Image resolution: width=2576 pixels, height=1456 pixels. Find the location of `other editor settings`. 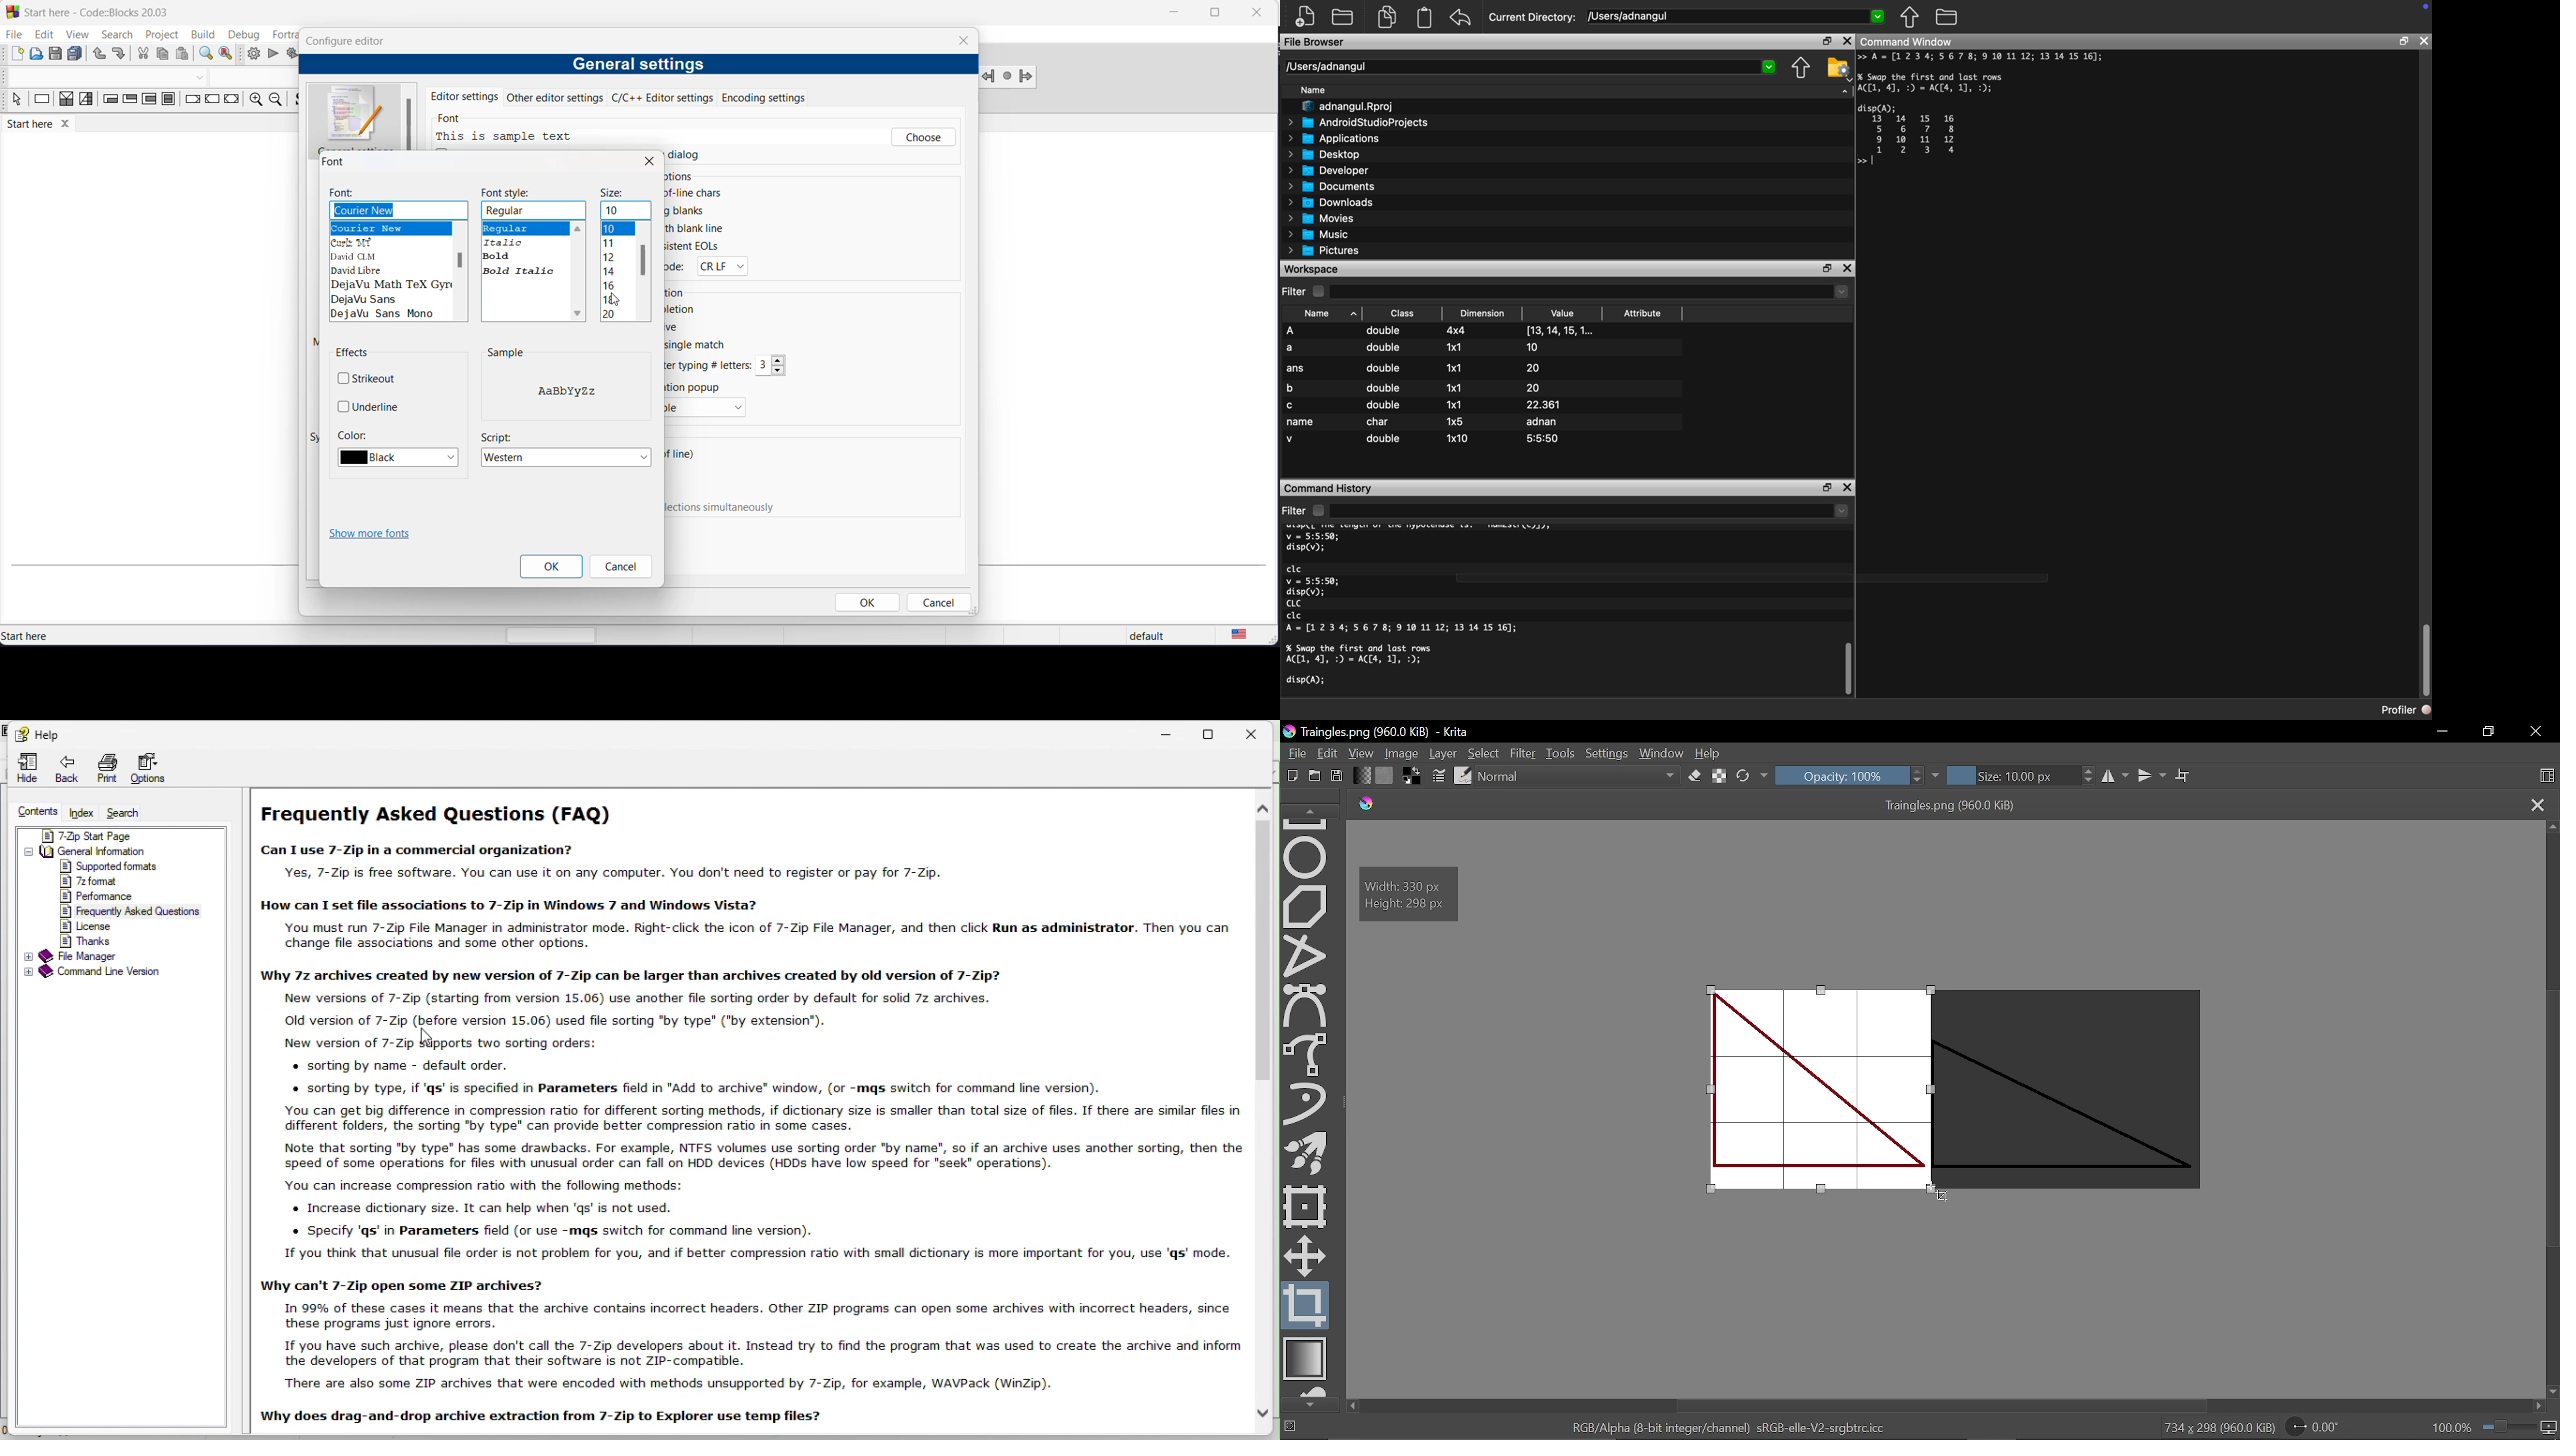

other editor settings is located at coordinates (558, 97).